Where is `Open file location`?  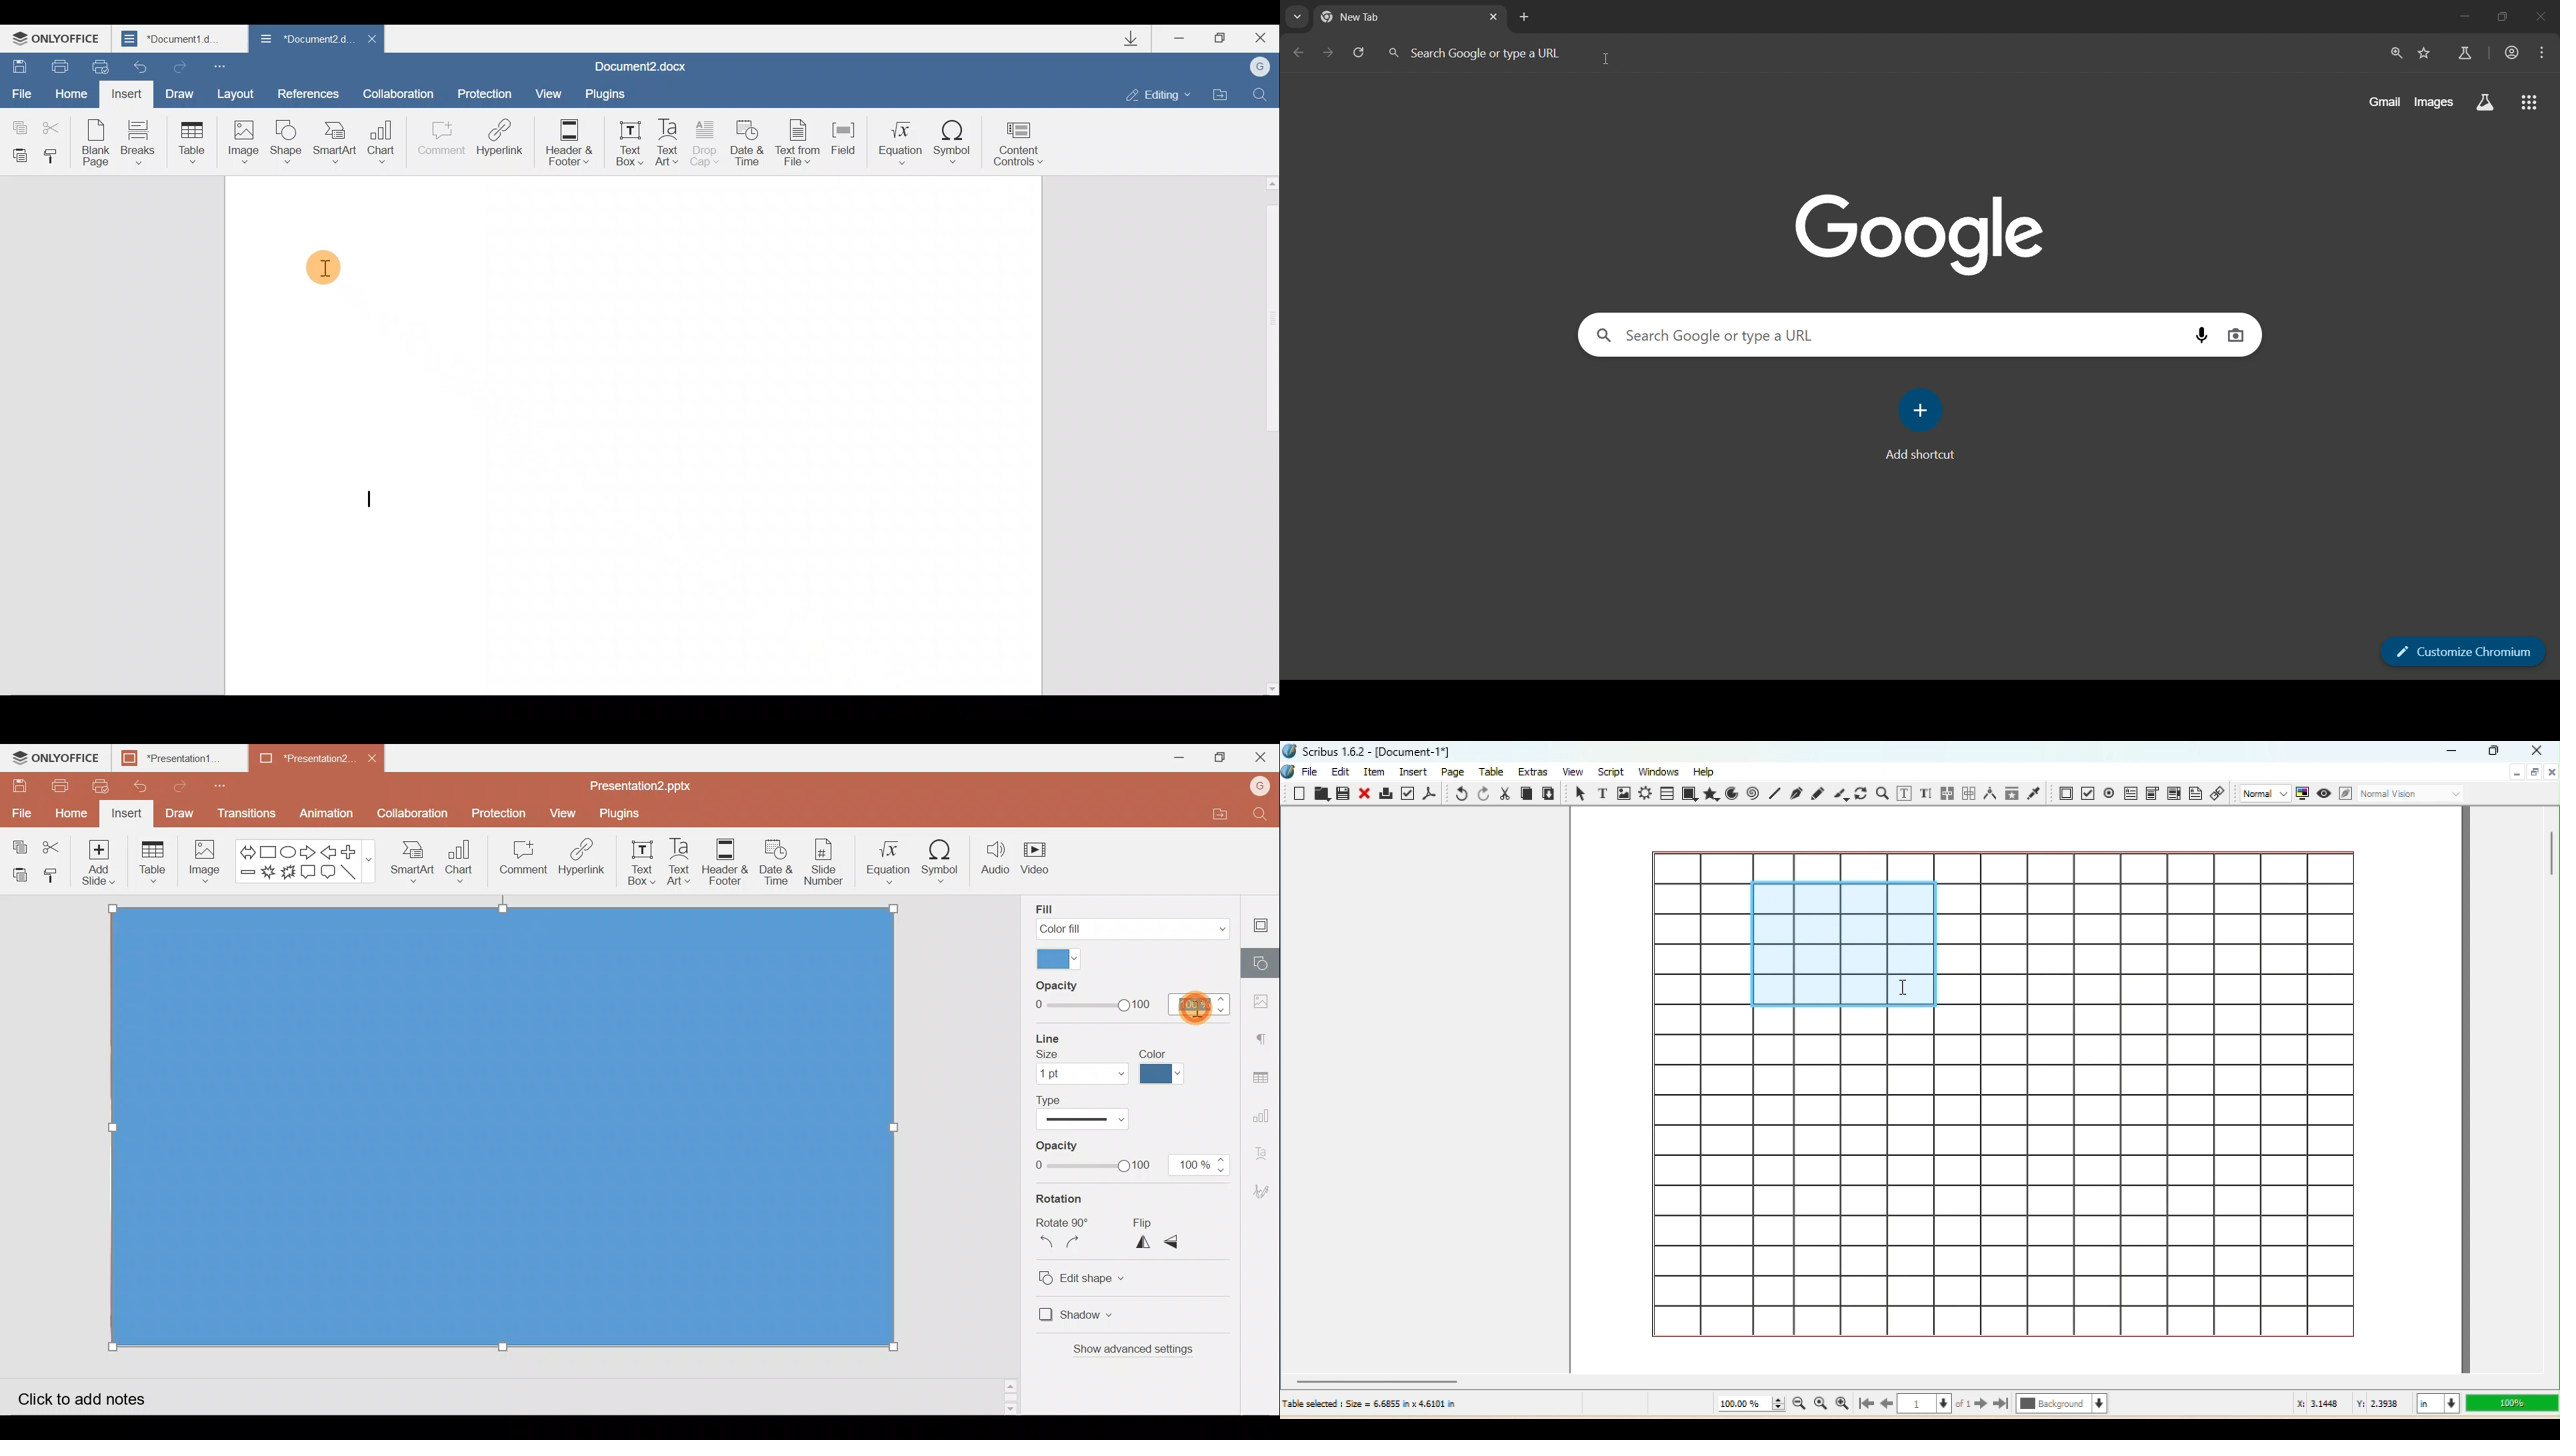 Open file location is located at coordinates (1221, 95).